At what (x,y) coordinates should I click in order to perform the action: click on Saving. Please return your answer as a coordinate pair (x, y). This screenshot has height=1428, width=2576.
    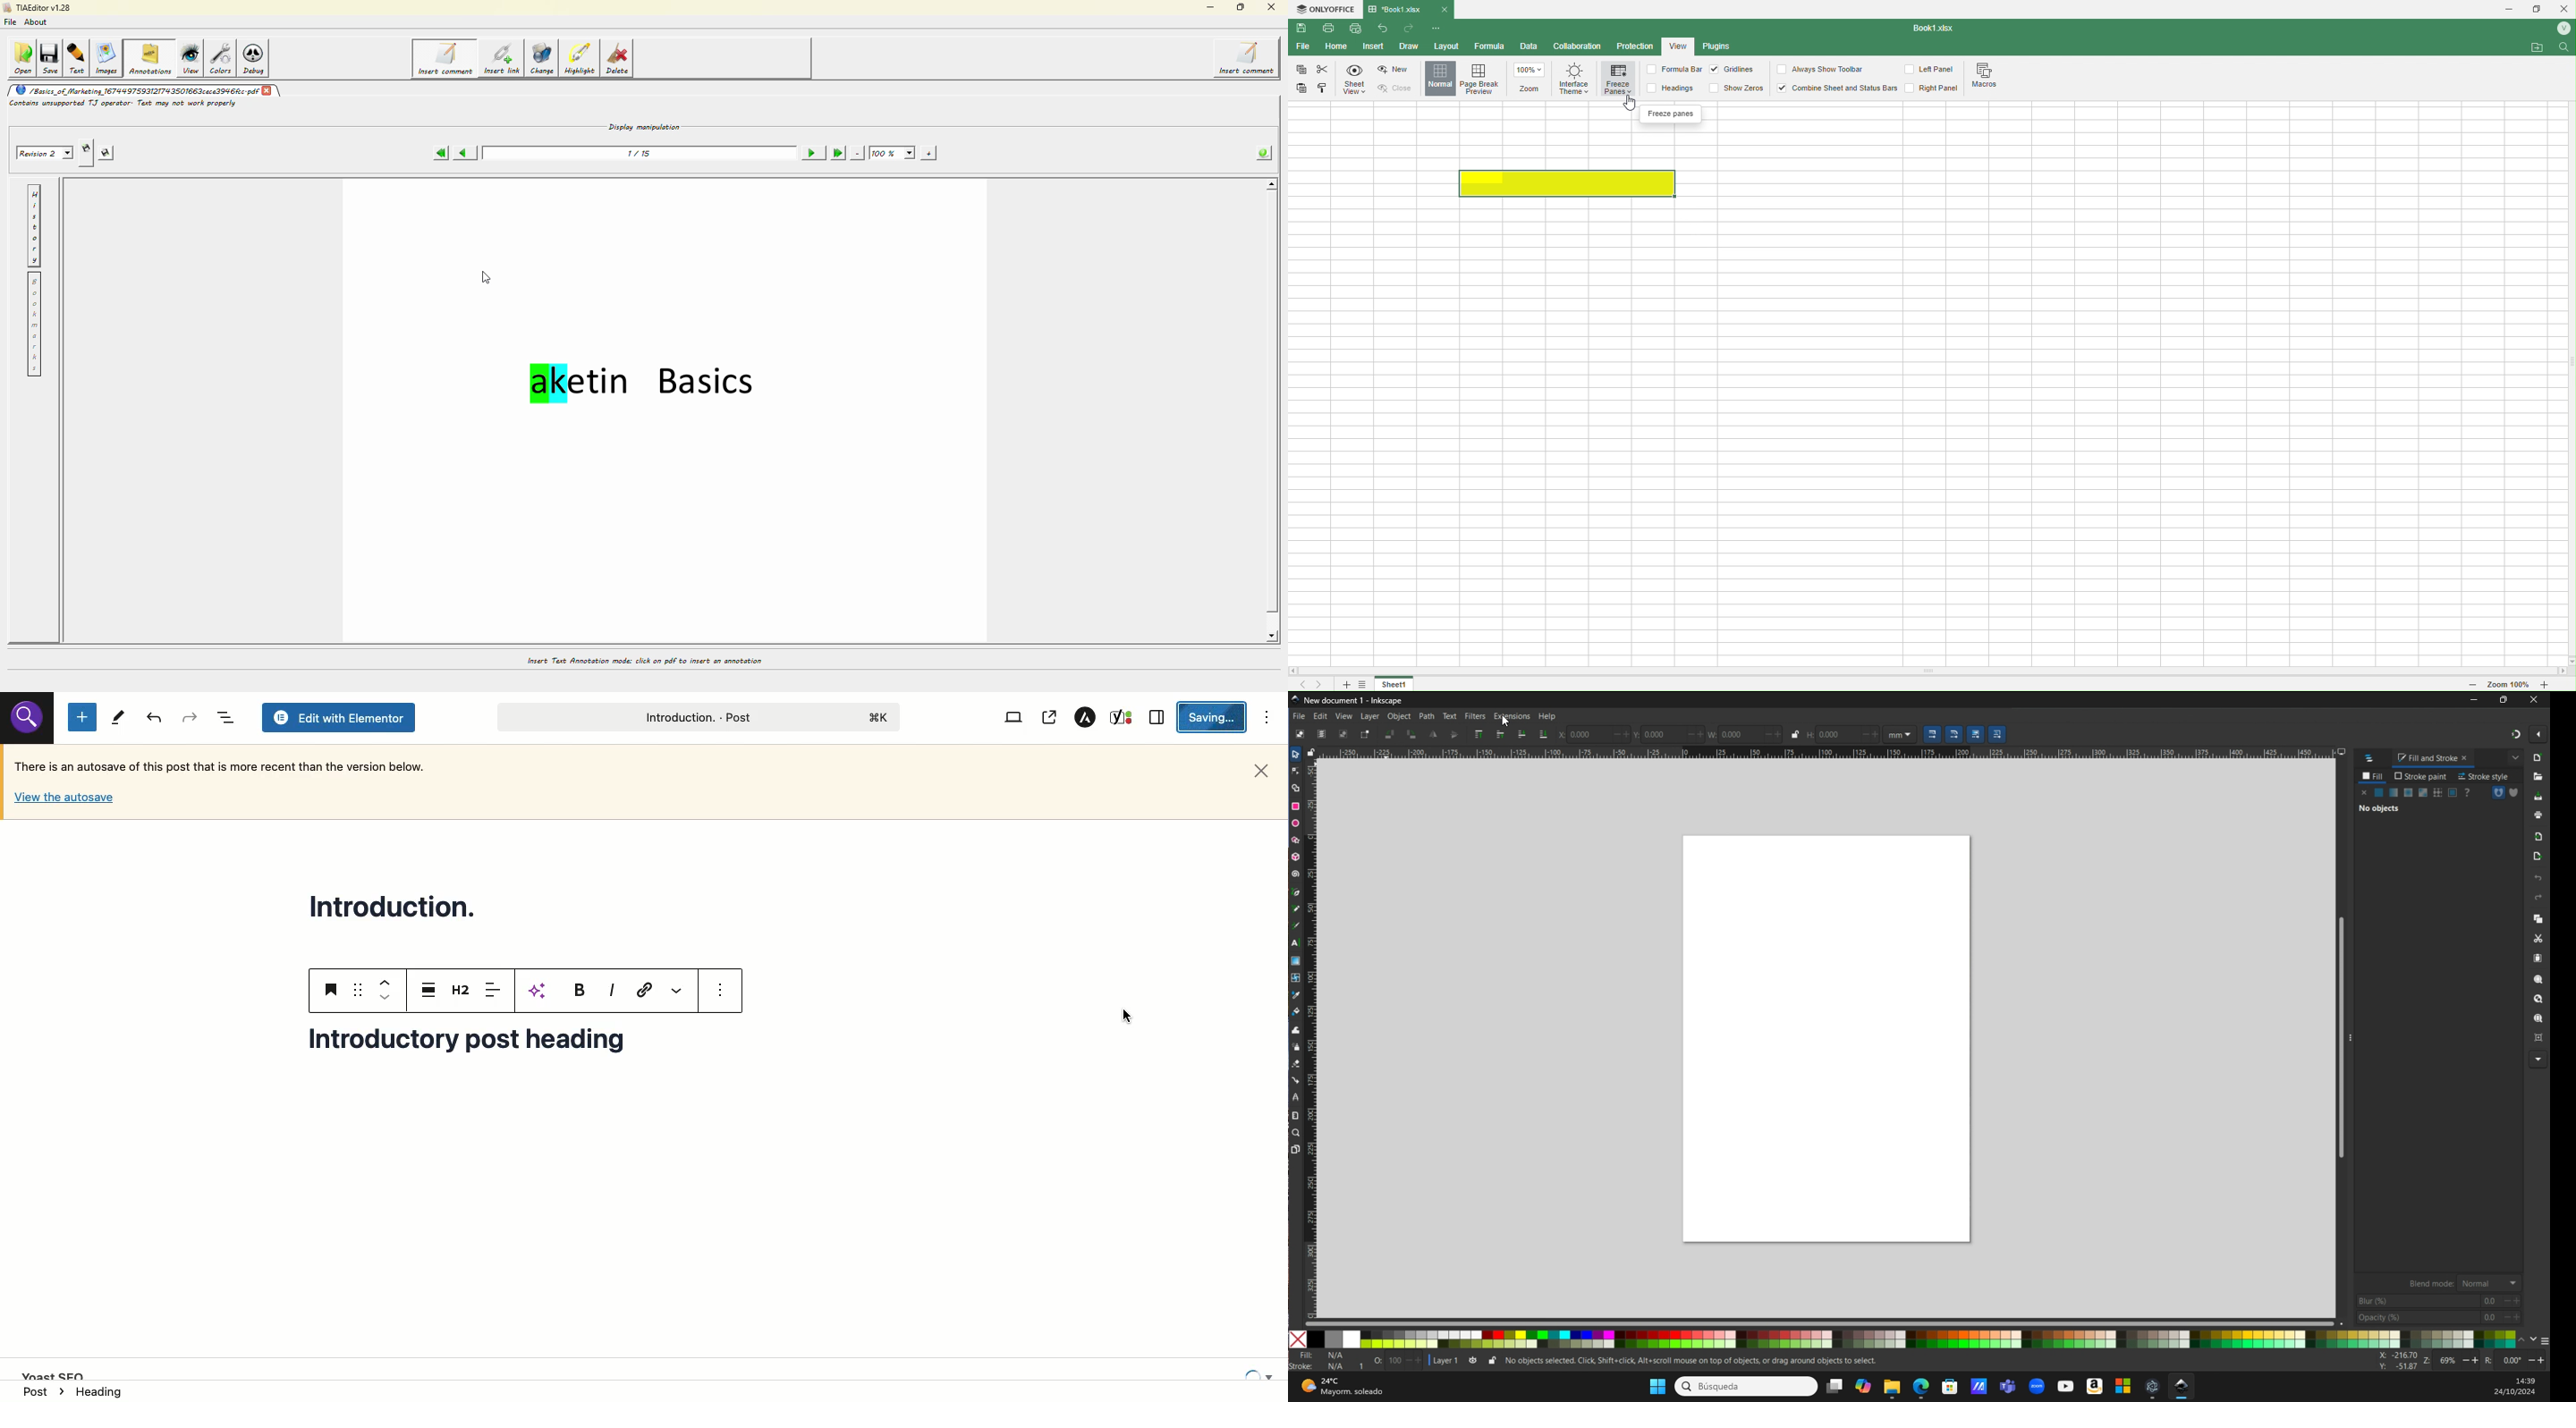
    Looking at the image, I should click on (1213, 717).